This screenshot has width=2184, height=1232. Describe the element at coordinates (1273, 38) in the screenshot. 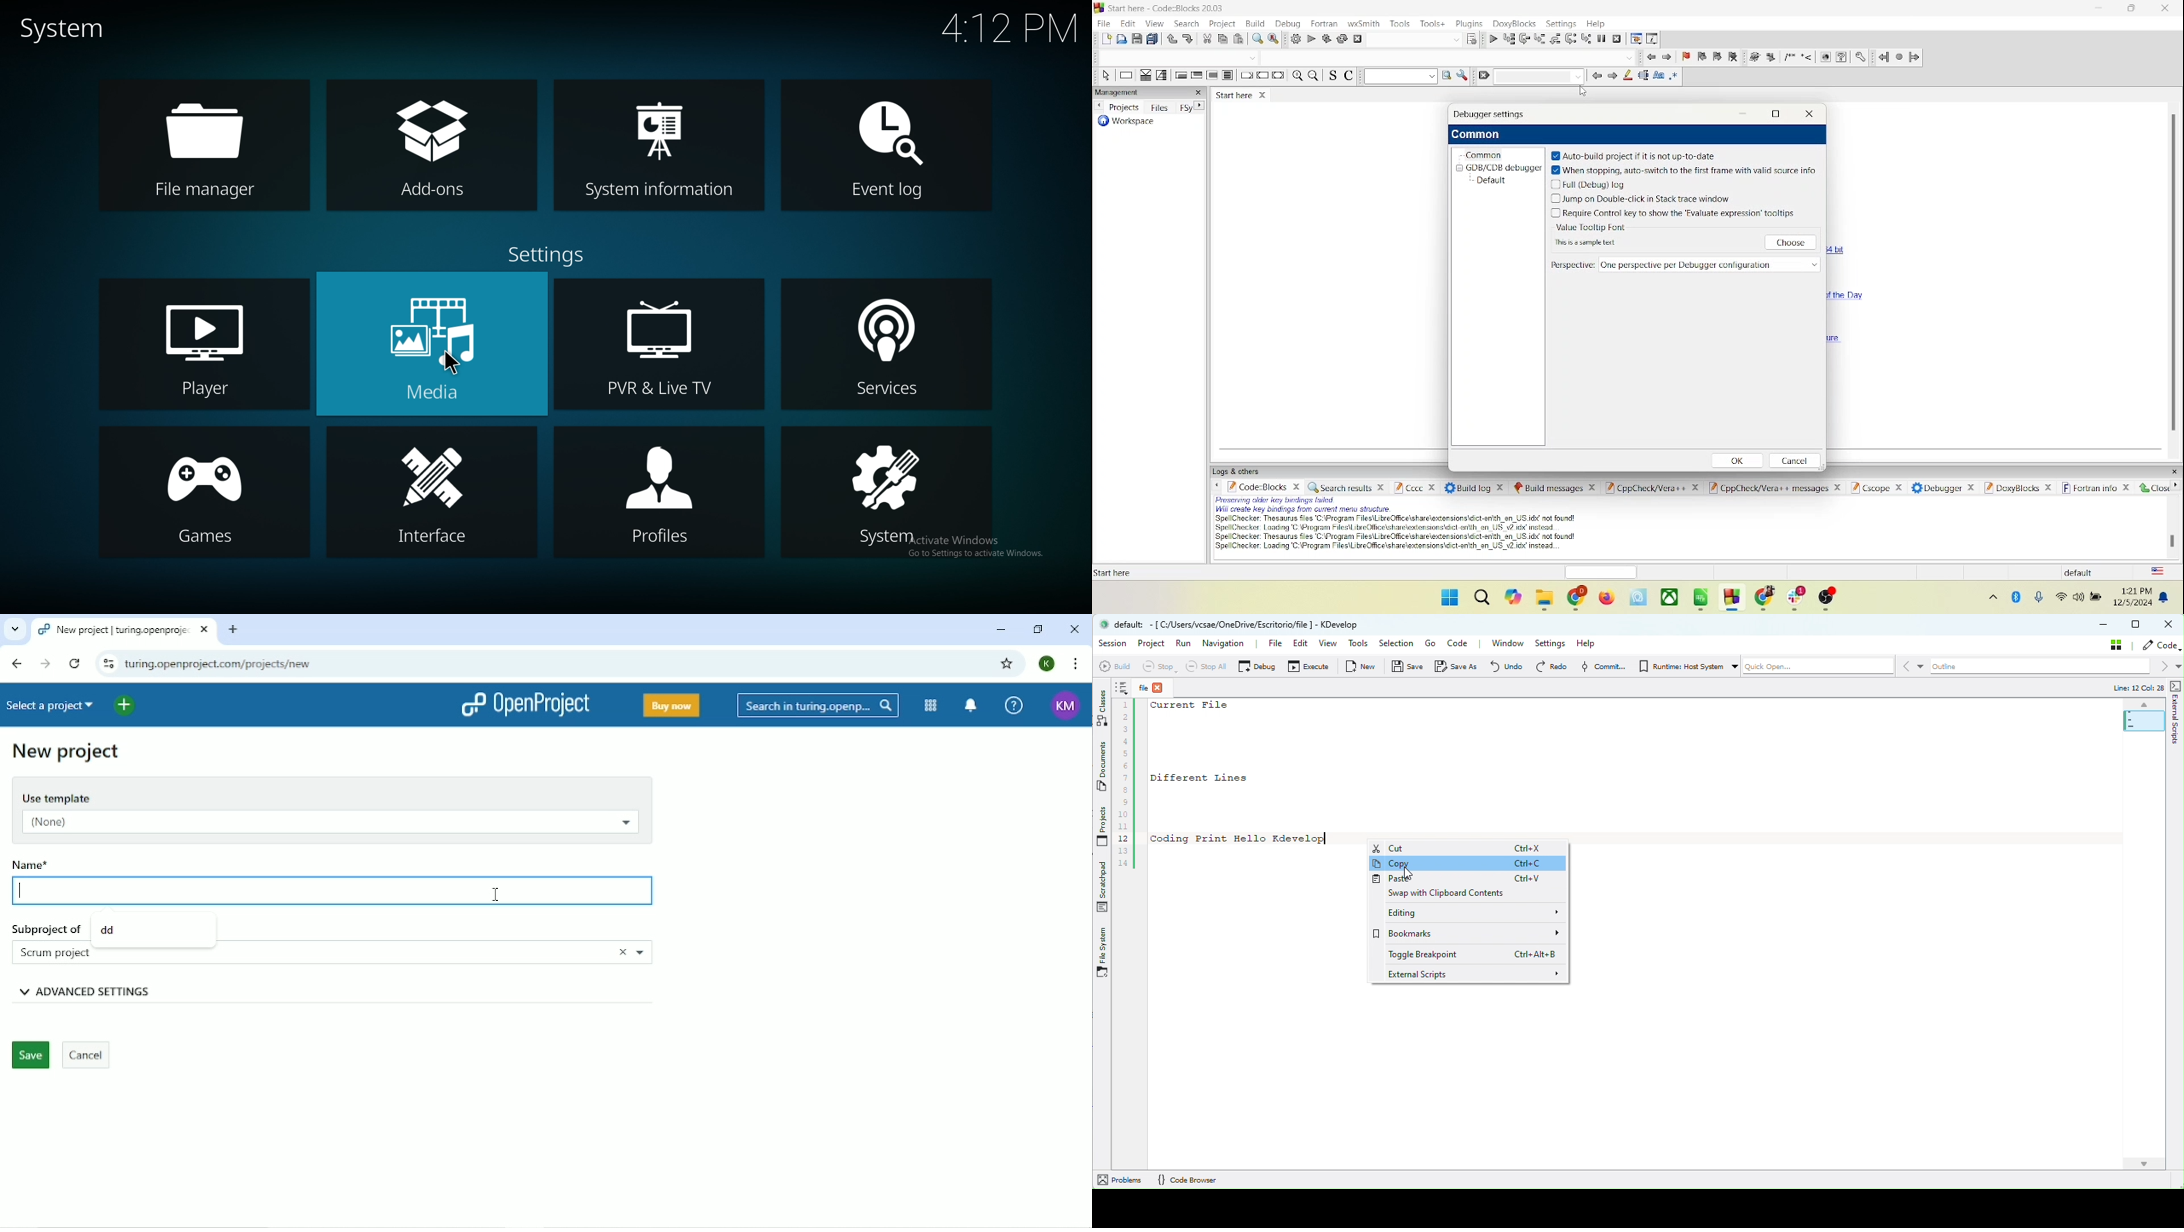

I see `replace` at that location.